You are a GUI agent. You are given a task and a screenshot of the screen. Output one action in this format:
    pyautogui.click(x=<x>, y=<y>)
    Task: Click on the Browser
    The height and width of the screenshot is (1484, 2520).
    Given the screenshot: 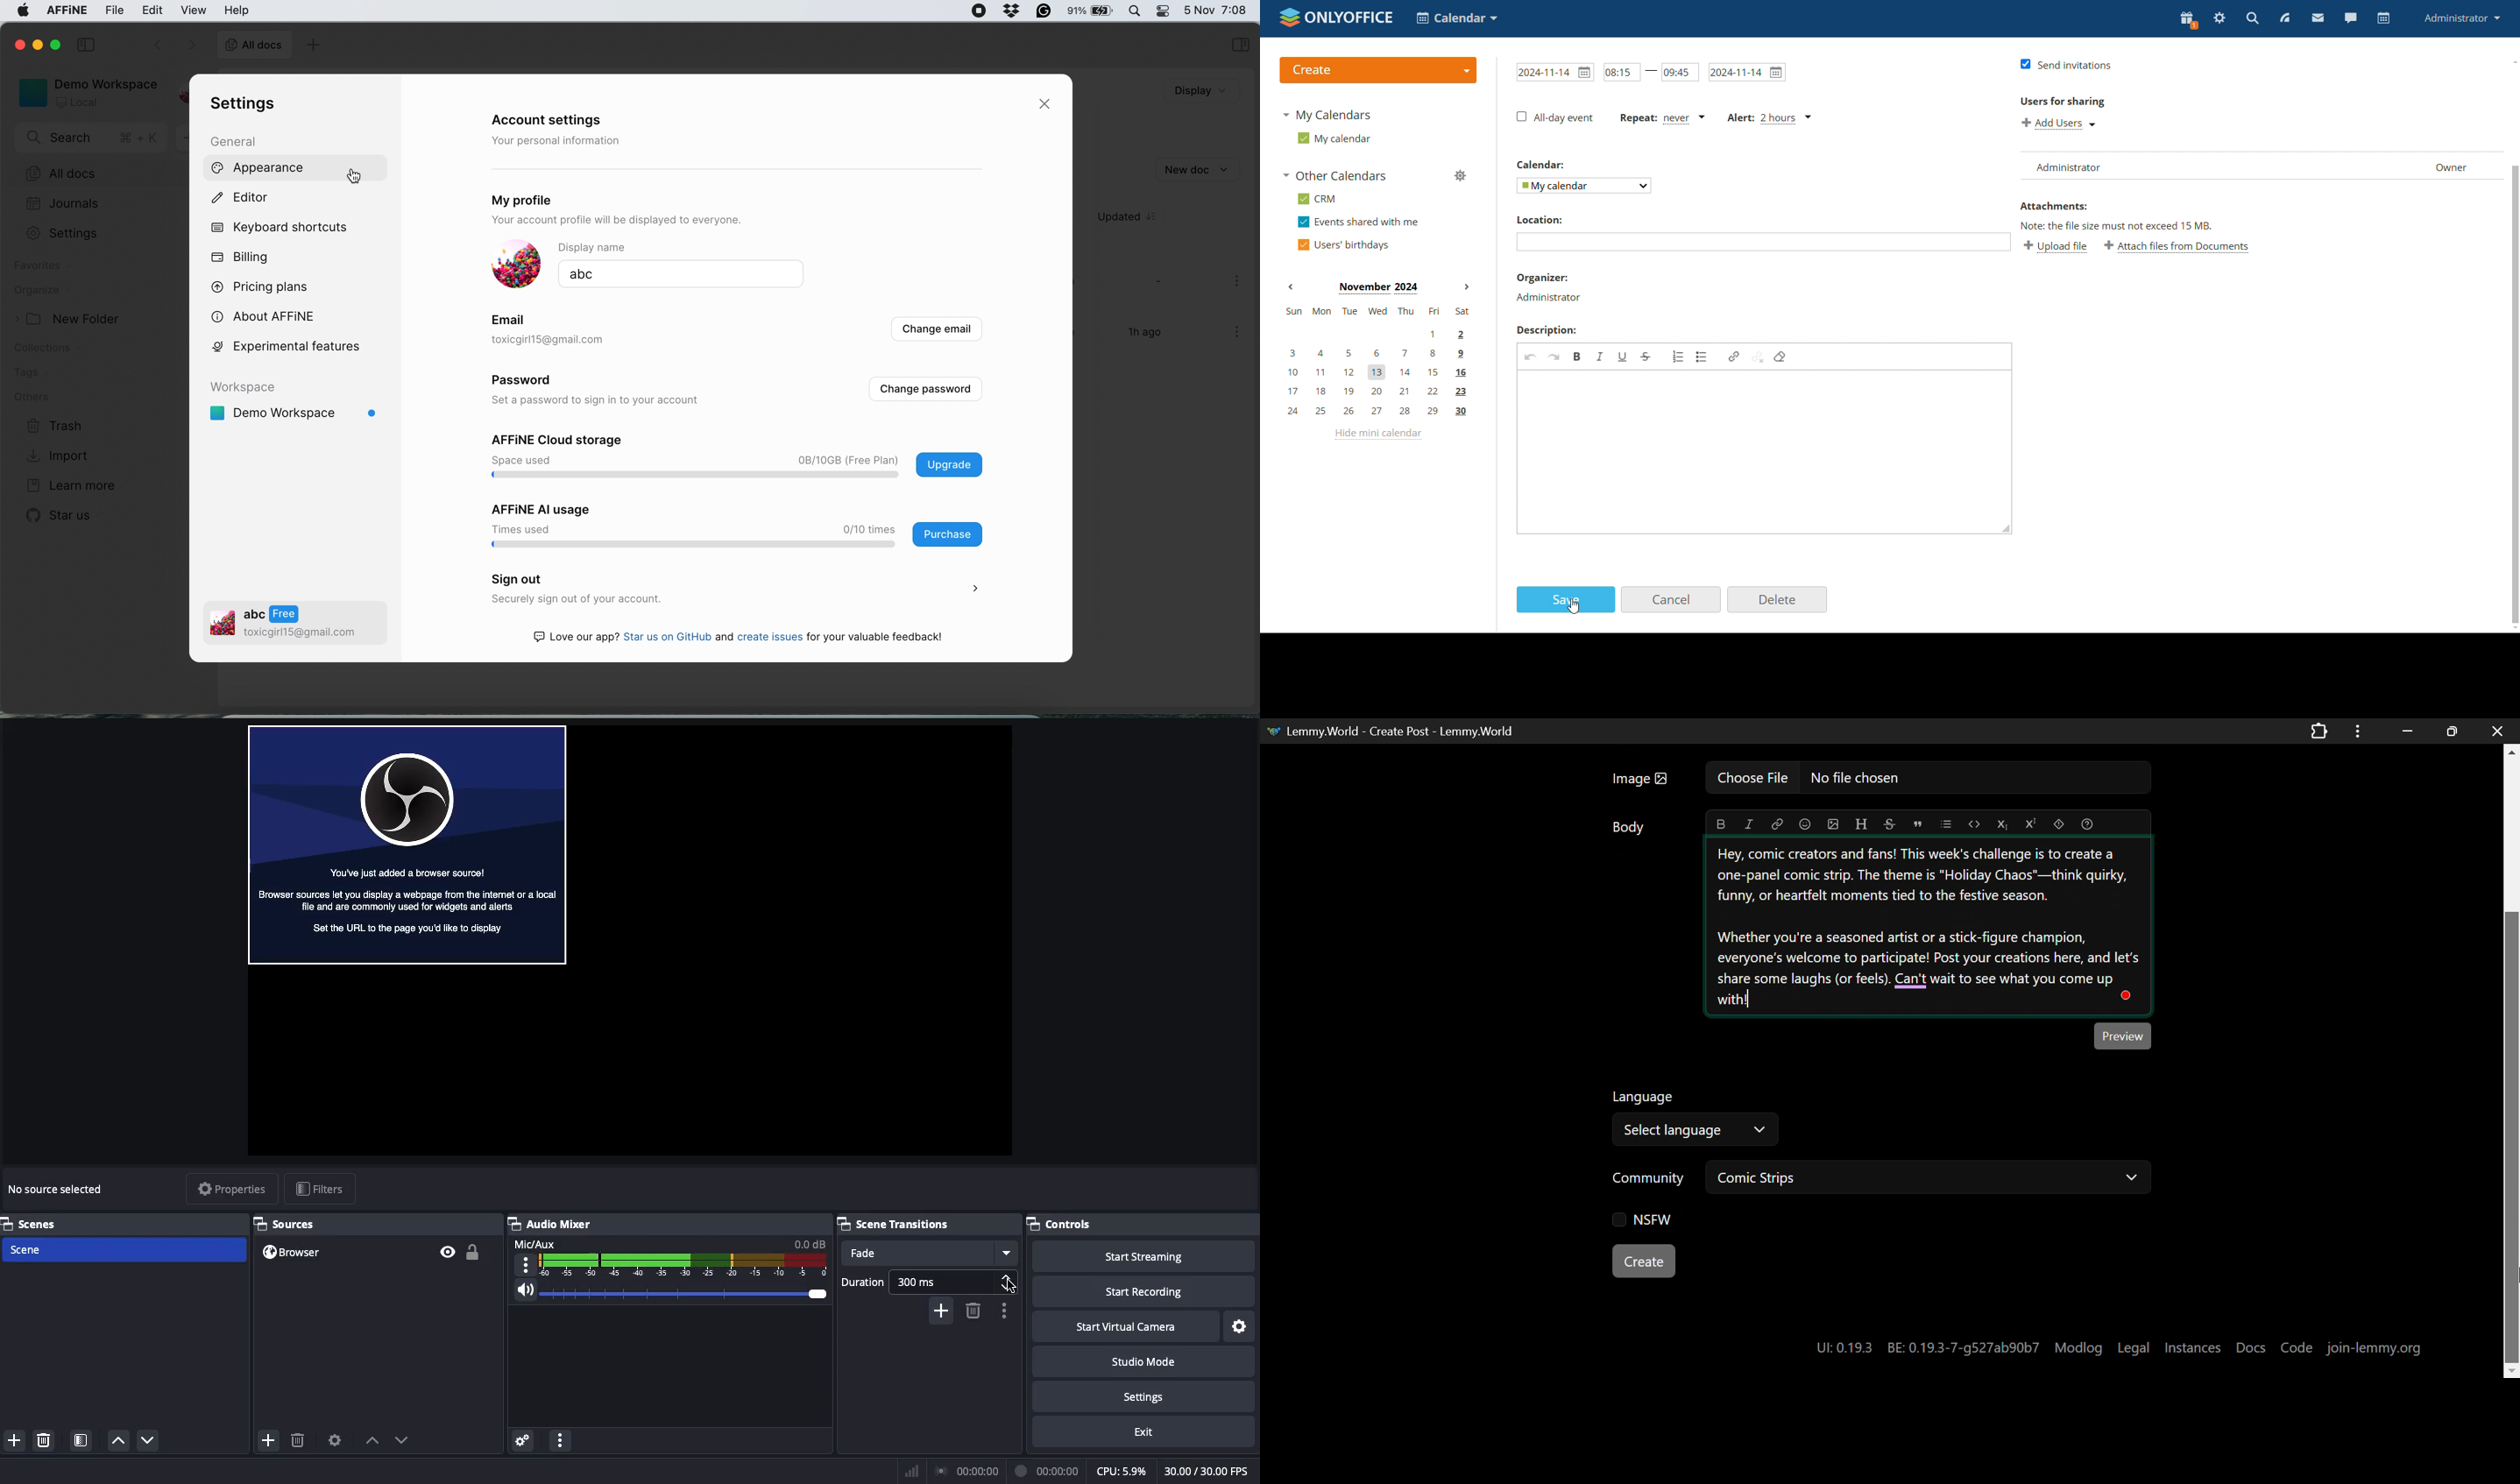 What is the action you would take?
    pyautogui.click(x=294, y=1253)
    